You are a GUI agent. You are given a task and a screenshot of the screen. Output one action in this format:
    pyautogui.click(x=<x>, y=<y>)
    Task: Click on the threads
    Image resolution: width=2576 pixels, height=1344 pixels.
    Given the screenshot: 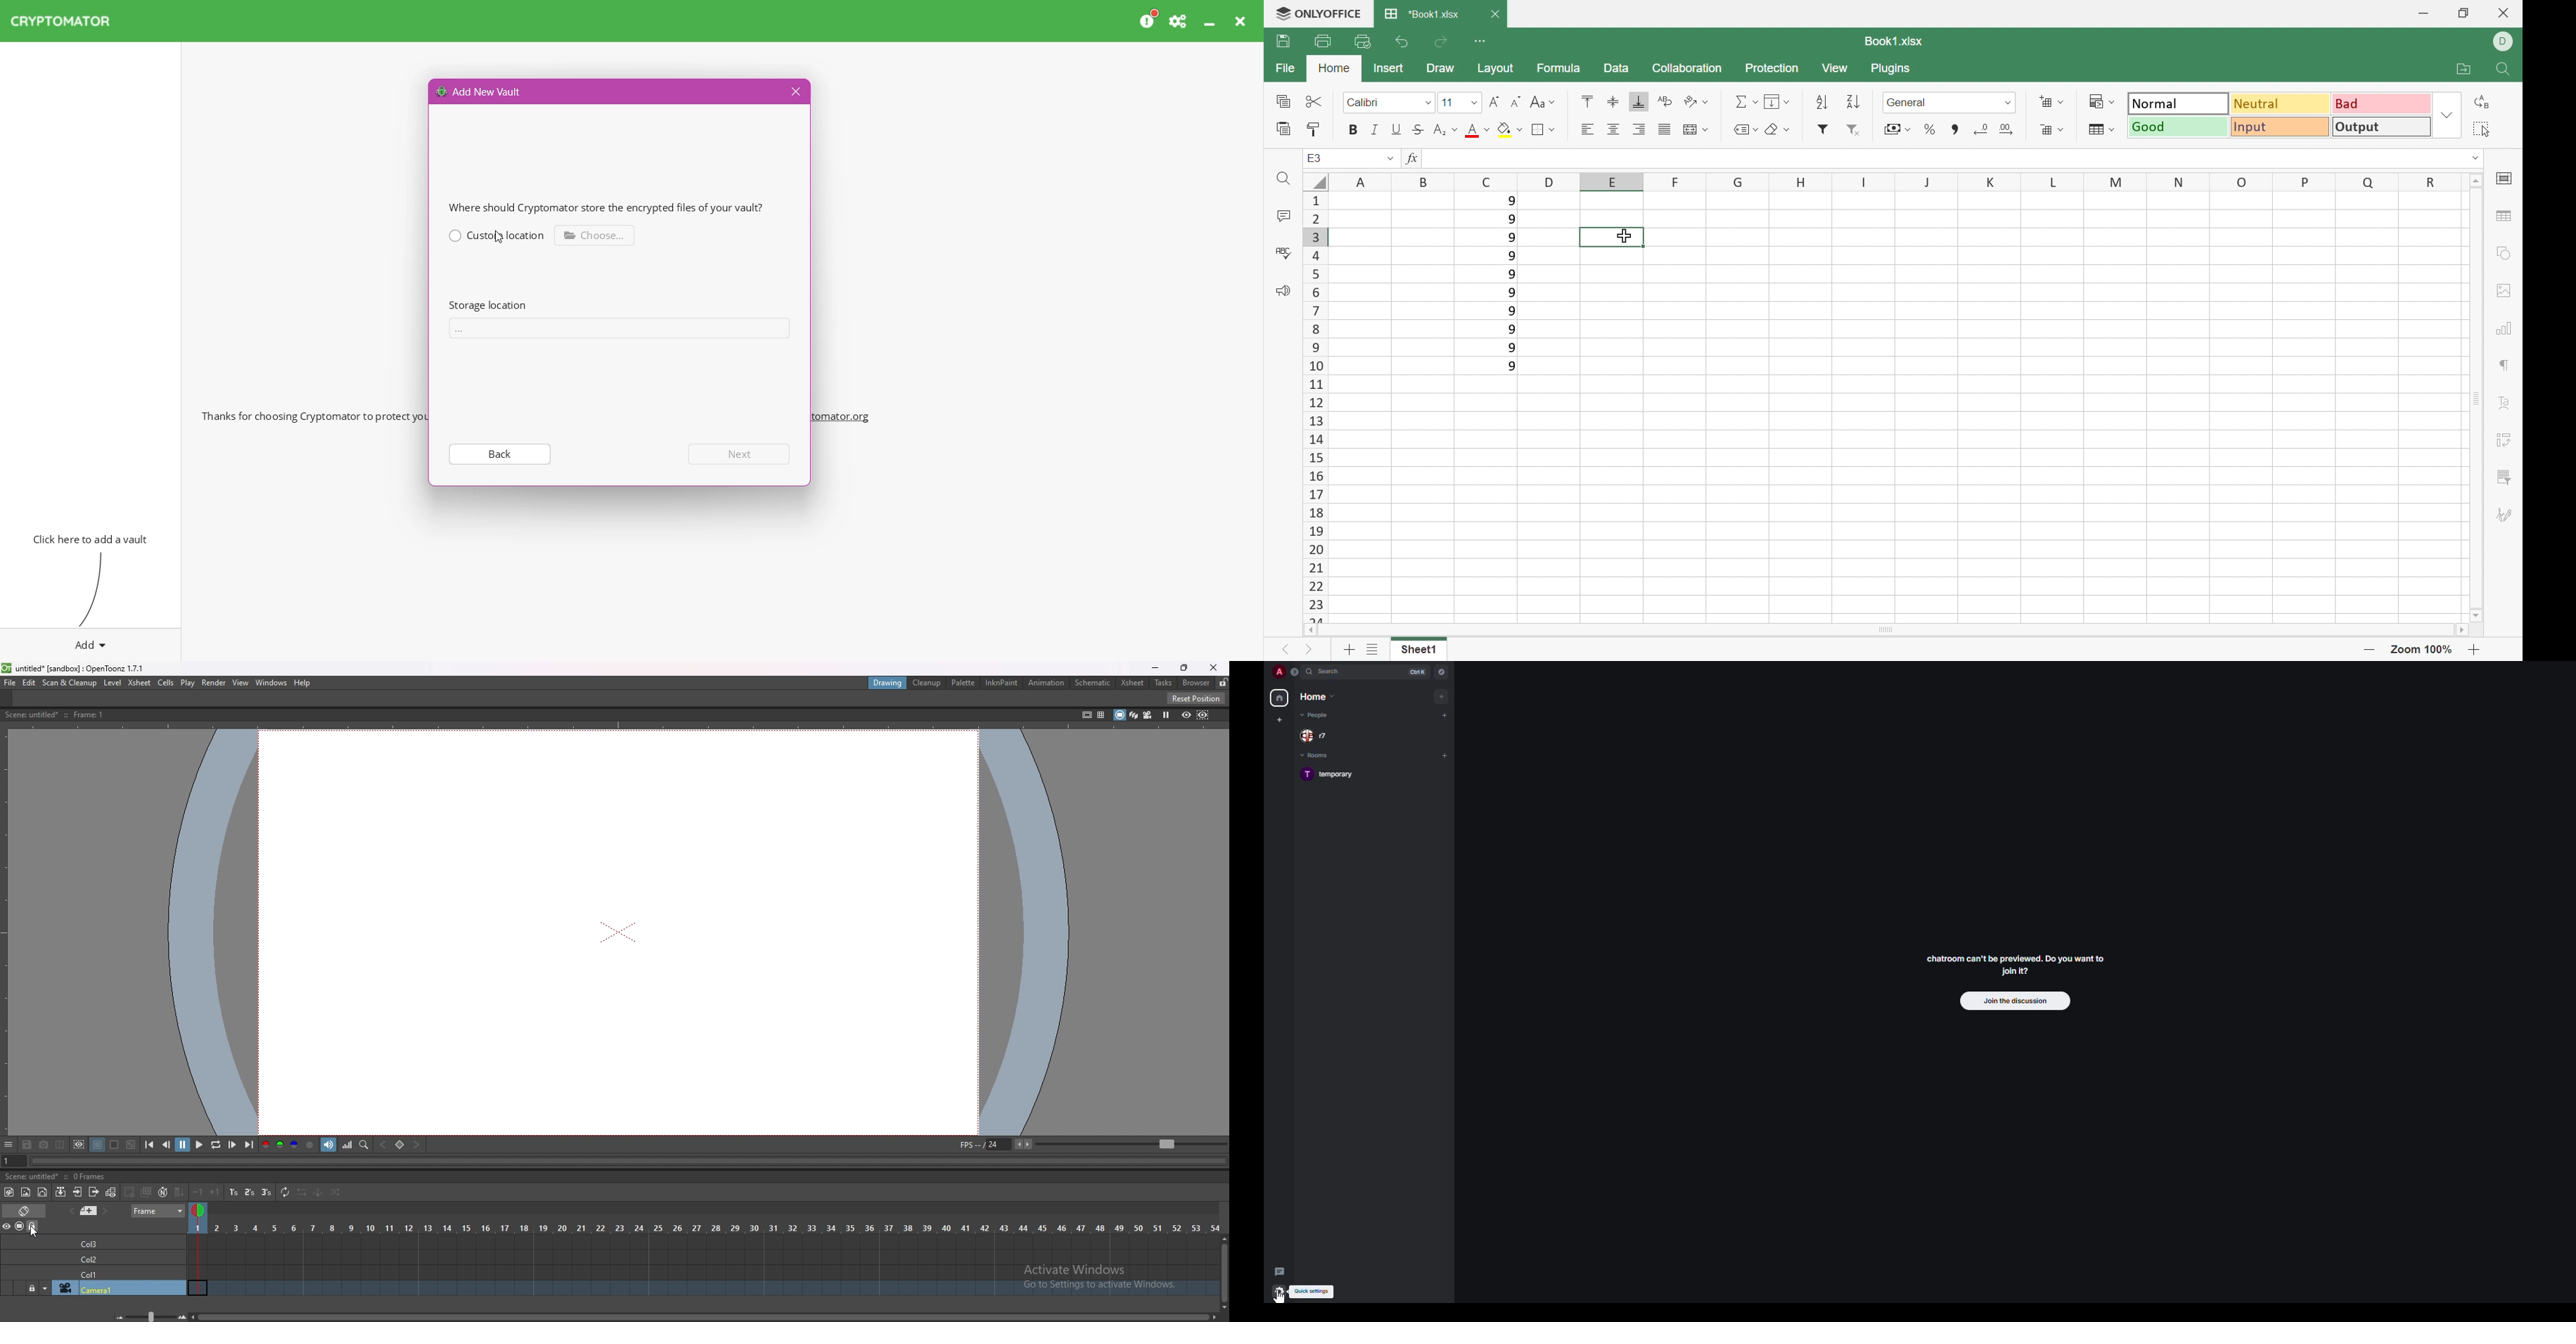 What is the action you would take?
    pyautogui.click(x=1280, y=1269)
    